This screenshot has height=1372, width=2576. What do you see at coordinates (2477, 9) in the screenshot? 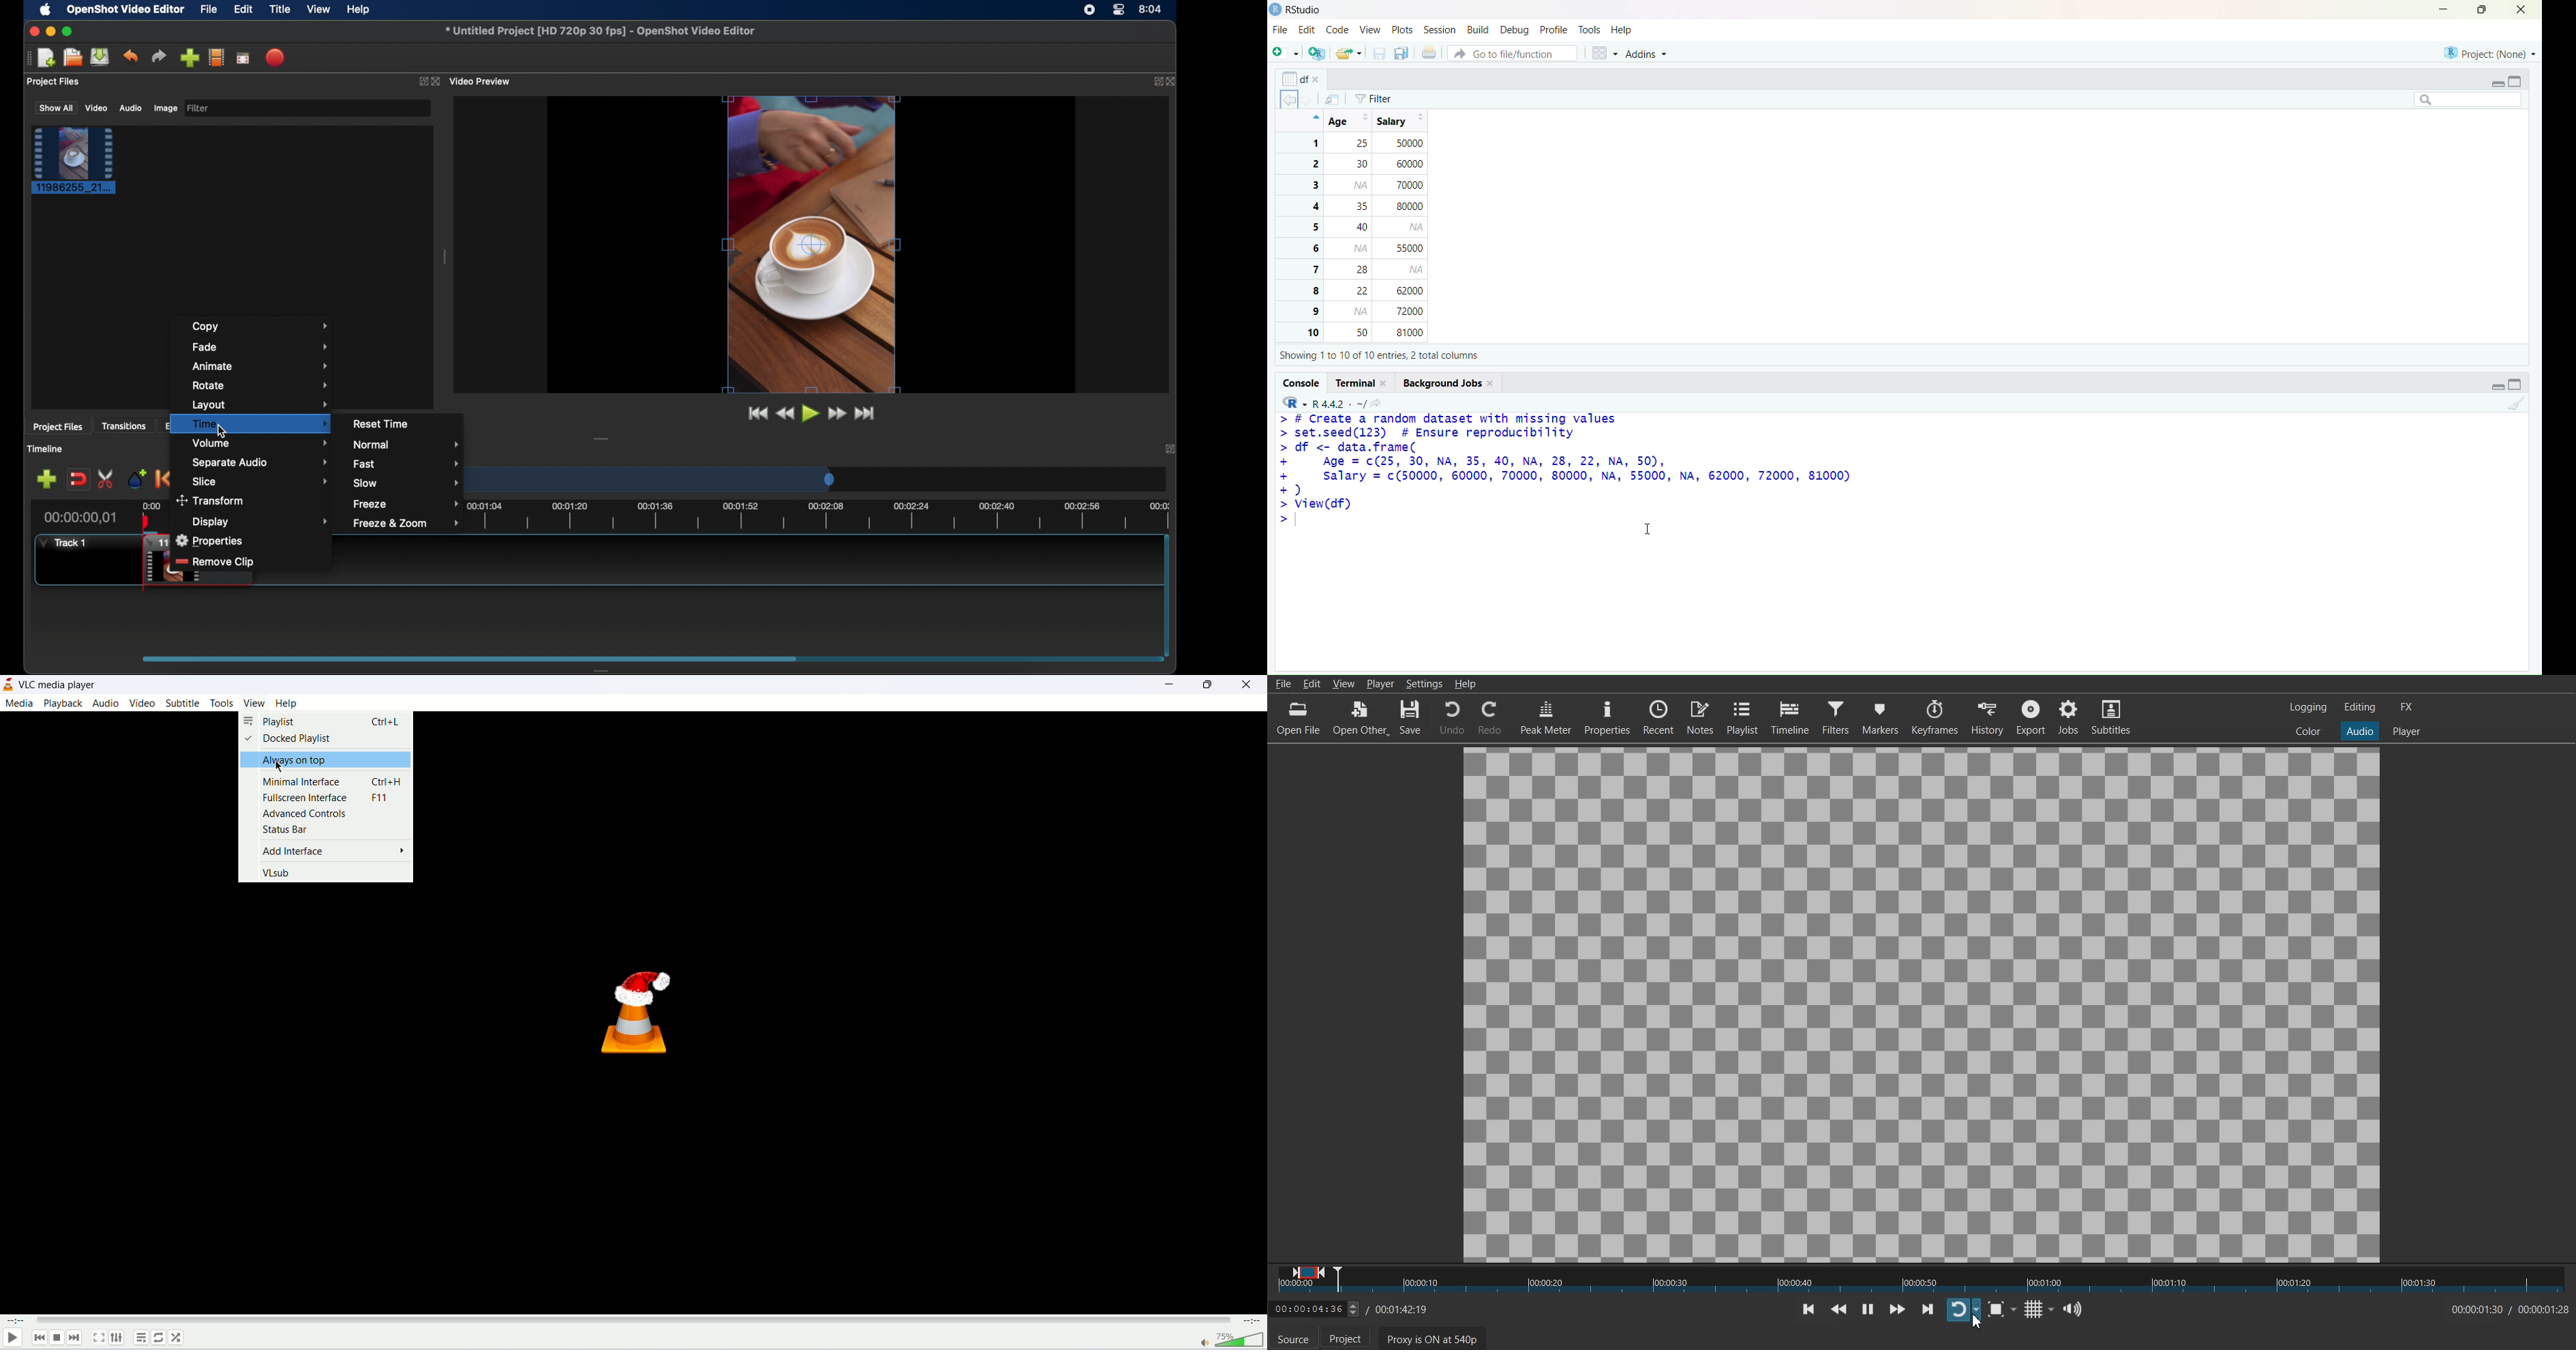
I see `maximize` at bounding box center [2477, 9].